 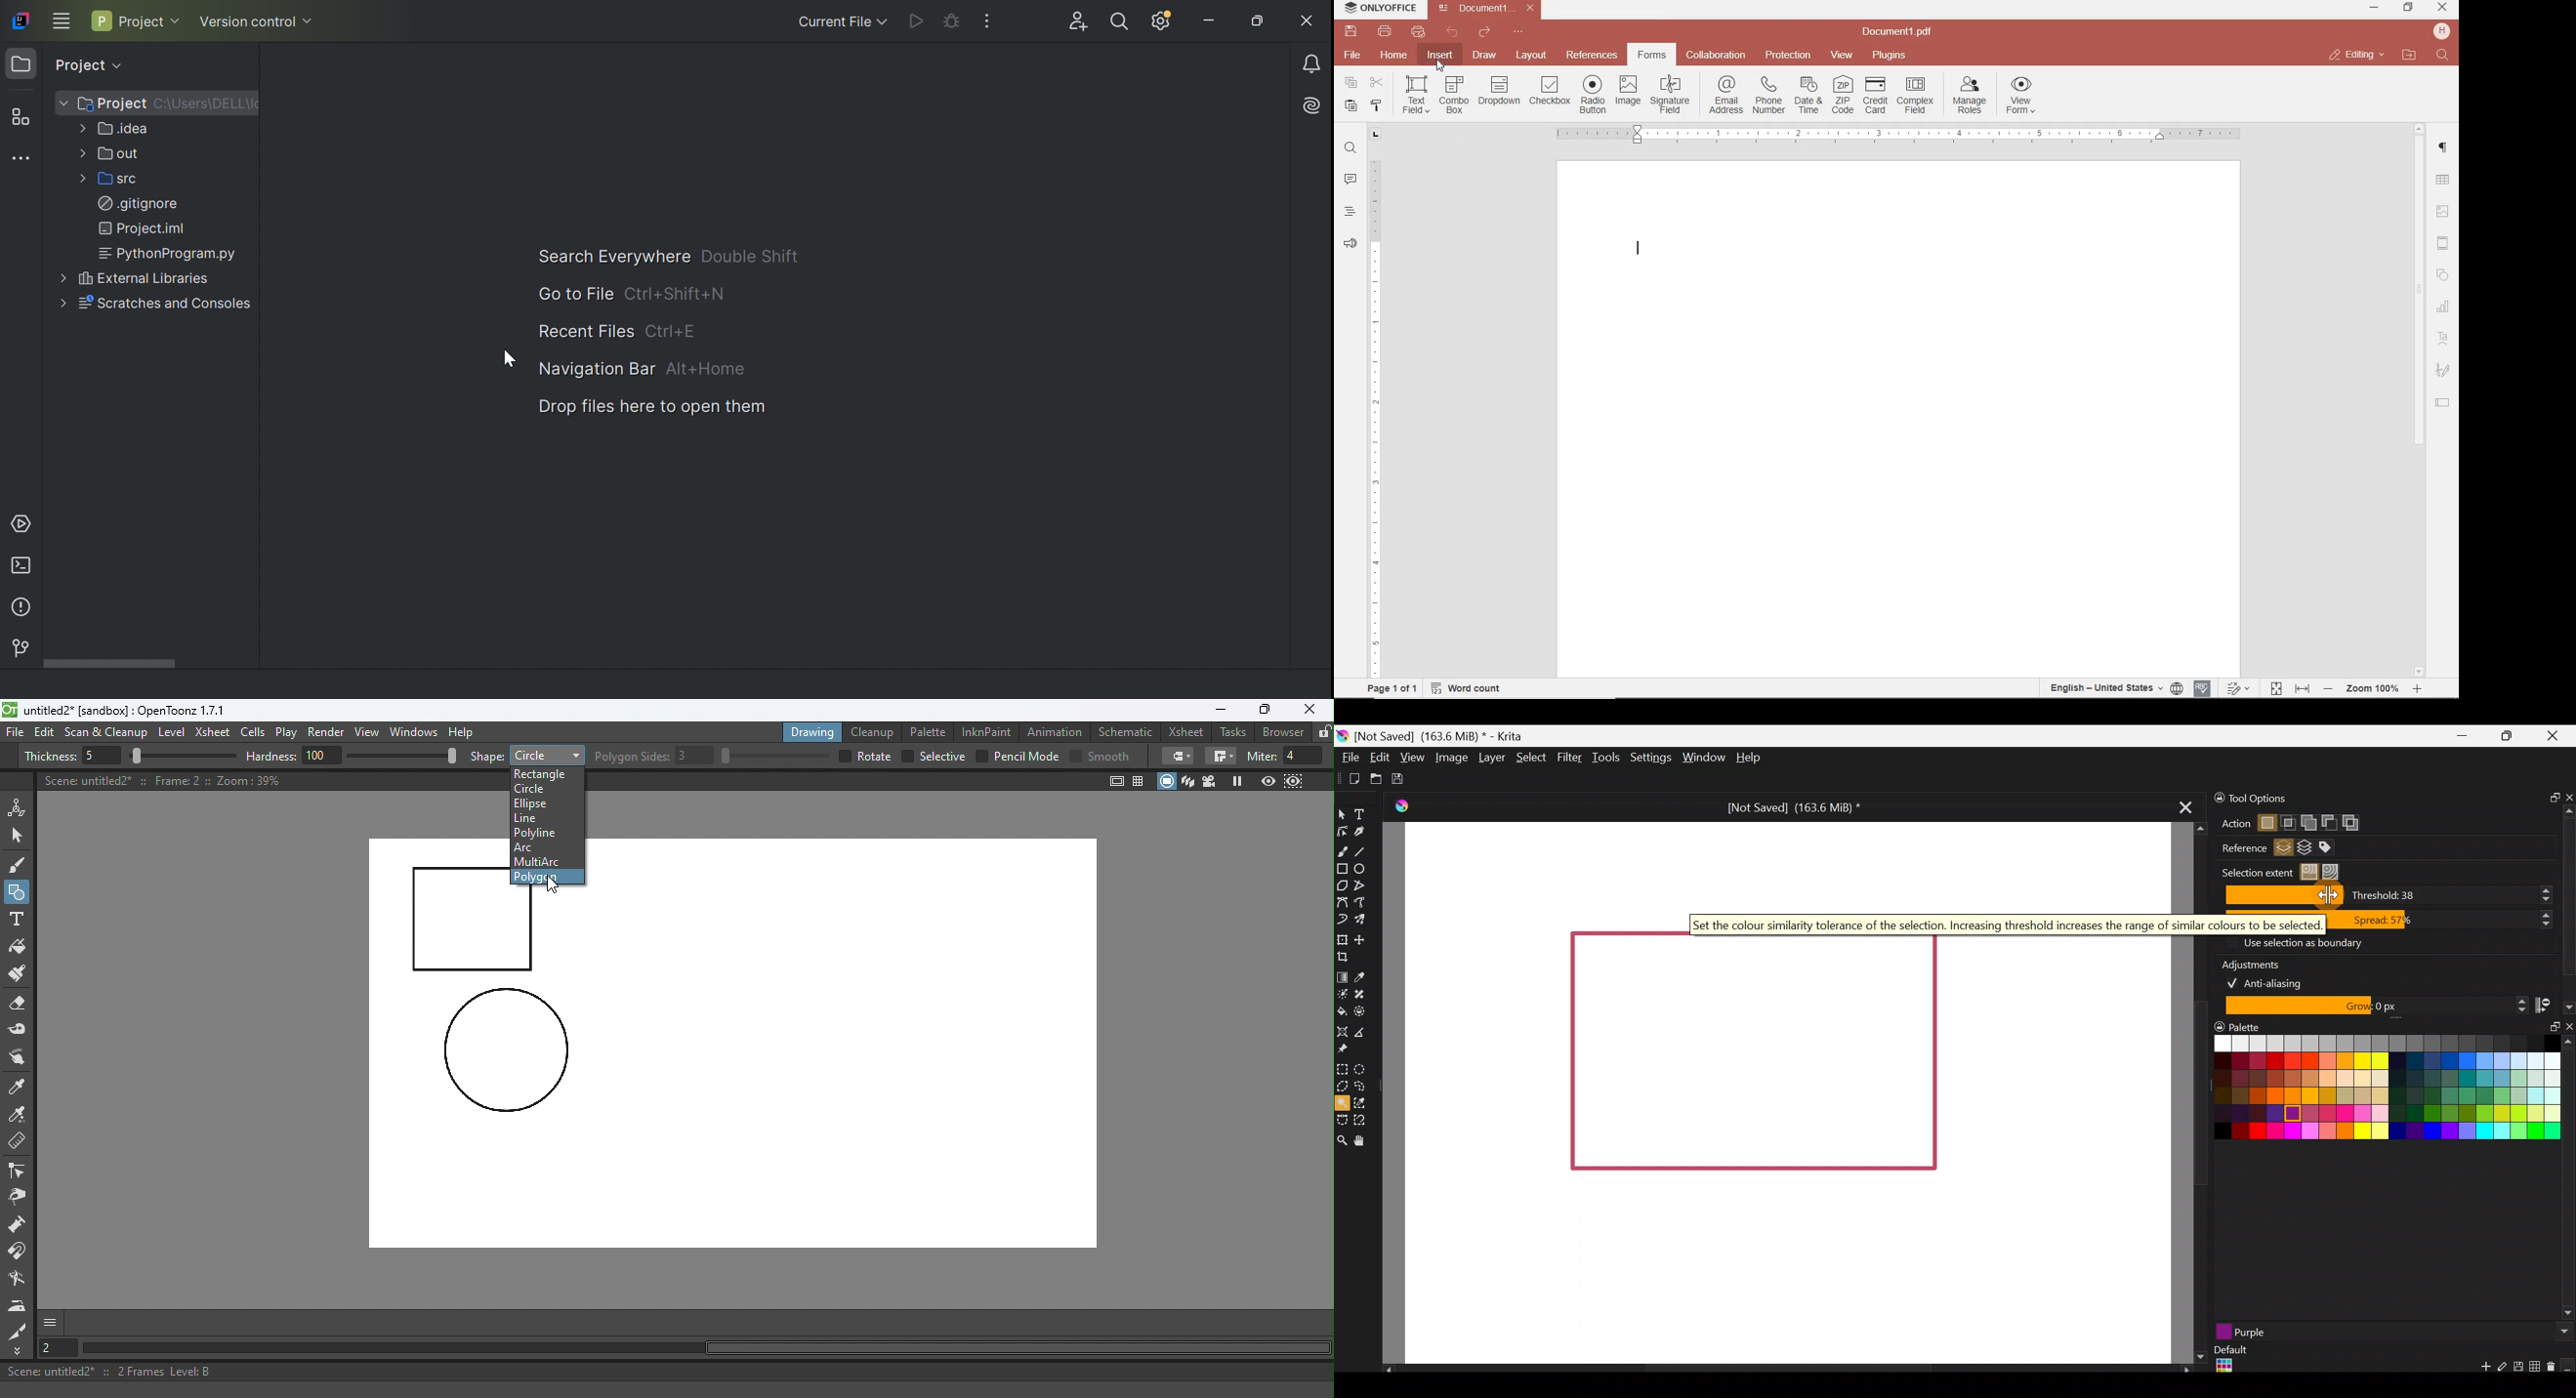 What do you see at coordinates (136, 279) in the screenshot?
I see `External libraries` at bounding box center [136, 279].